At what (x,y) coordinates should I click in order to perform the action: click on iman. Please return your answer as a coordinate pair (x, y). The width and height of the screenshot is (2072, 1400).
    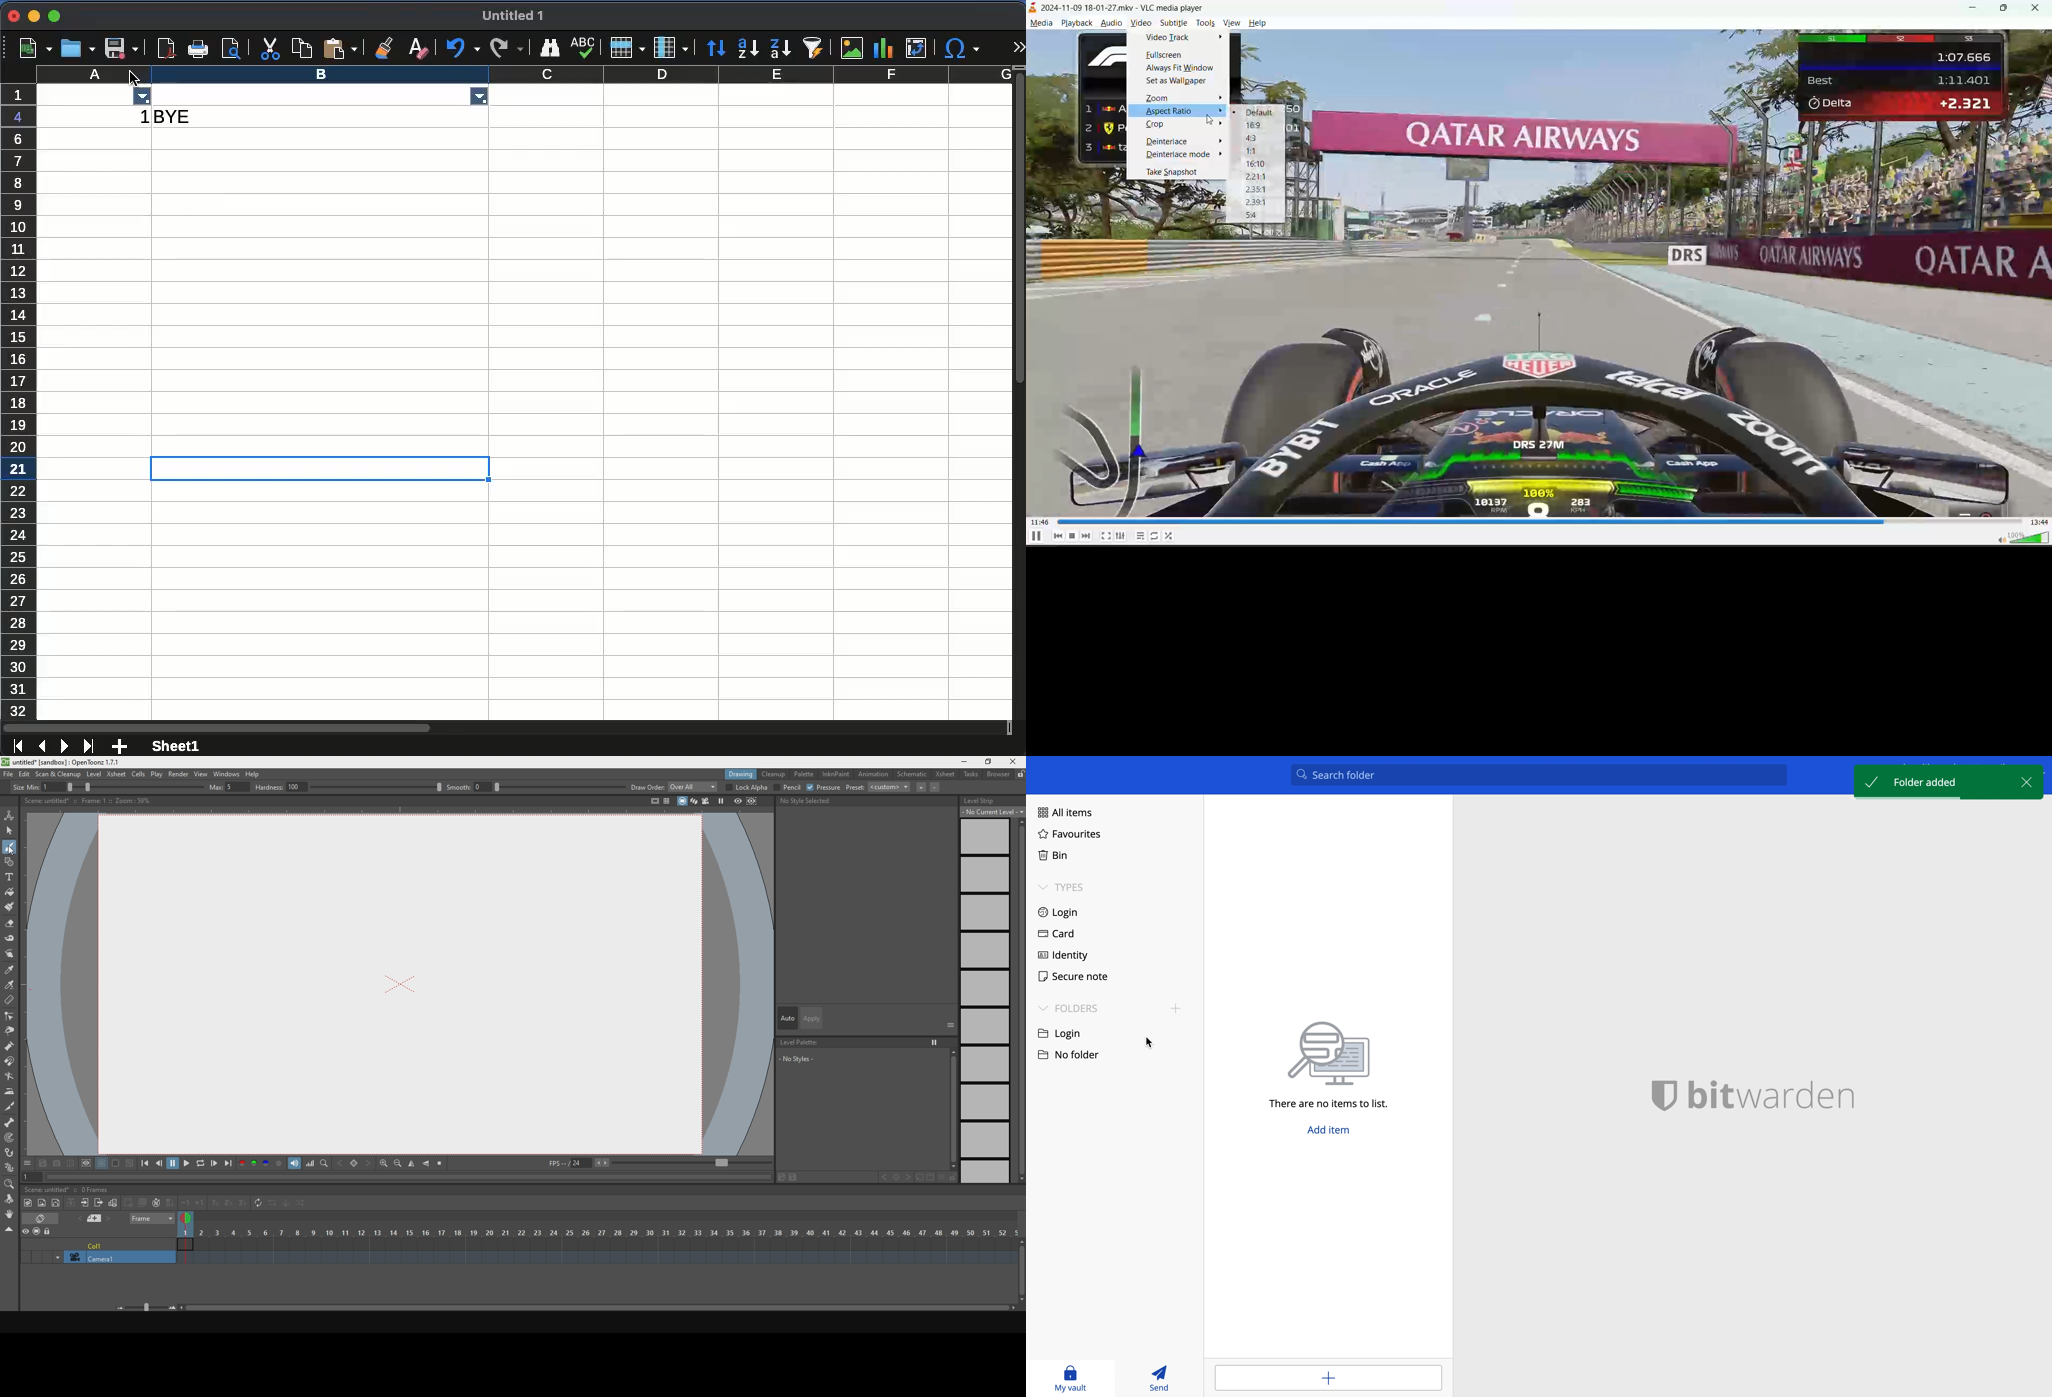
    Looking at the image, I should click on (12, 1063).